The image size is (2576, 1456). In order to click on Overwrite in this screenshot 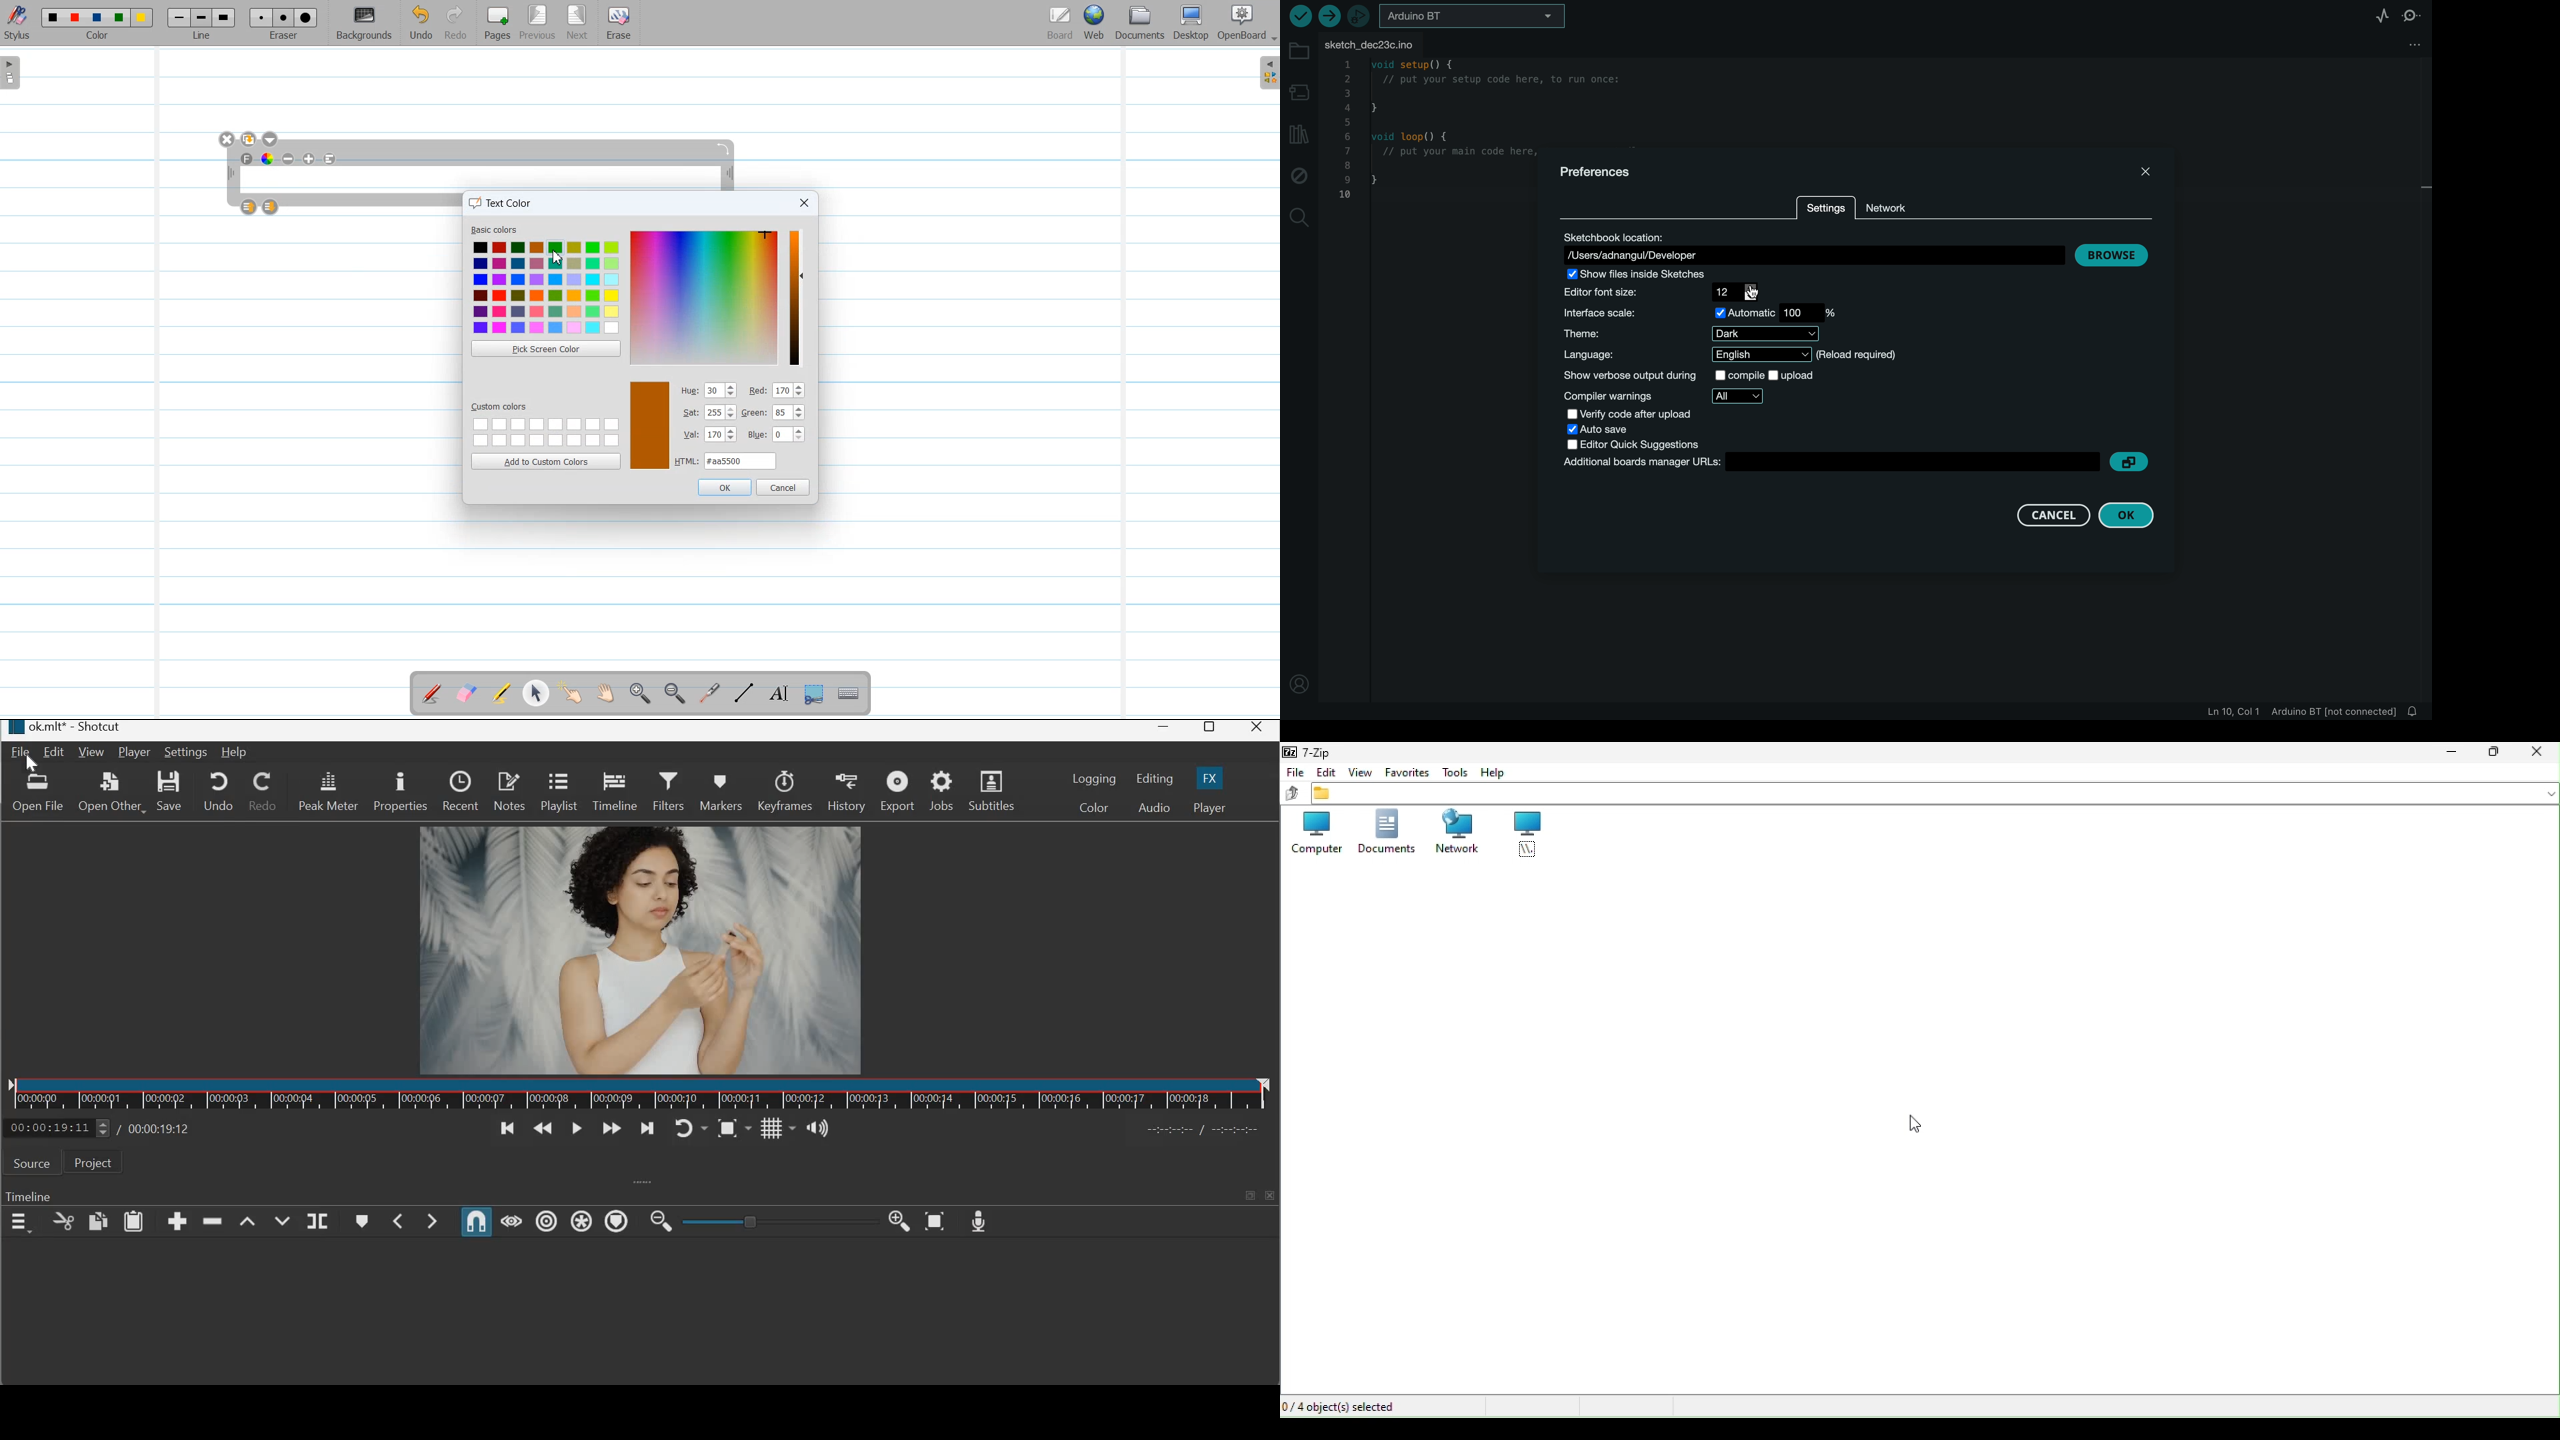, I will do `click(281, 1221)`.